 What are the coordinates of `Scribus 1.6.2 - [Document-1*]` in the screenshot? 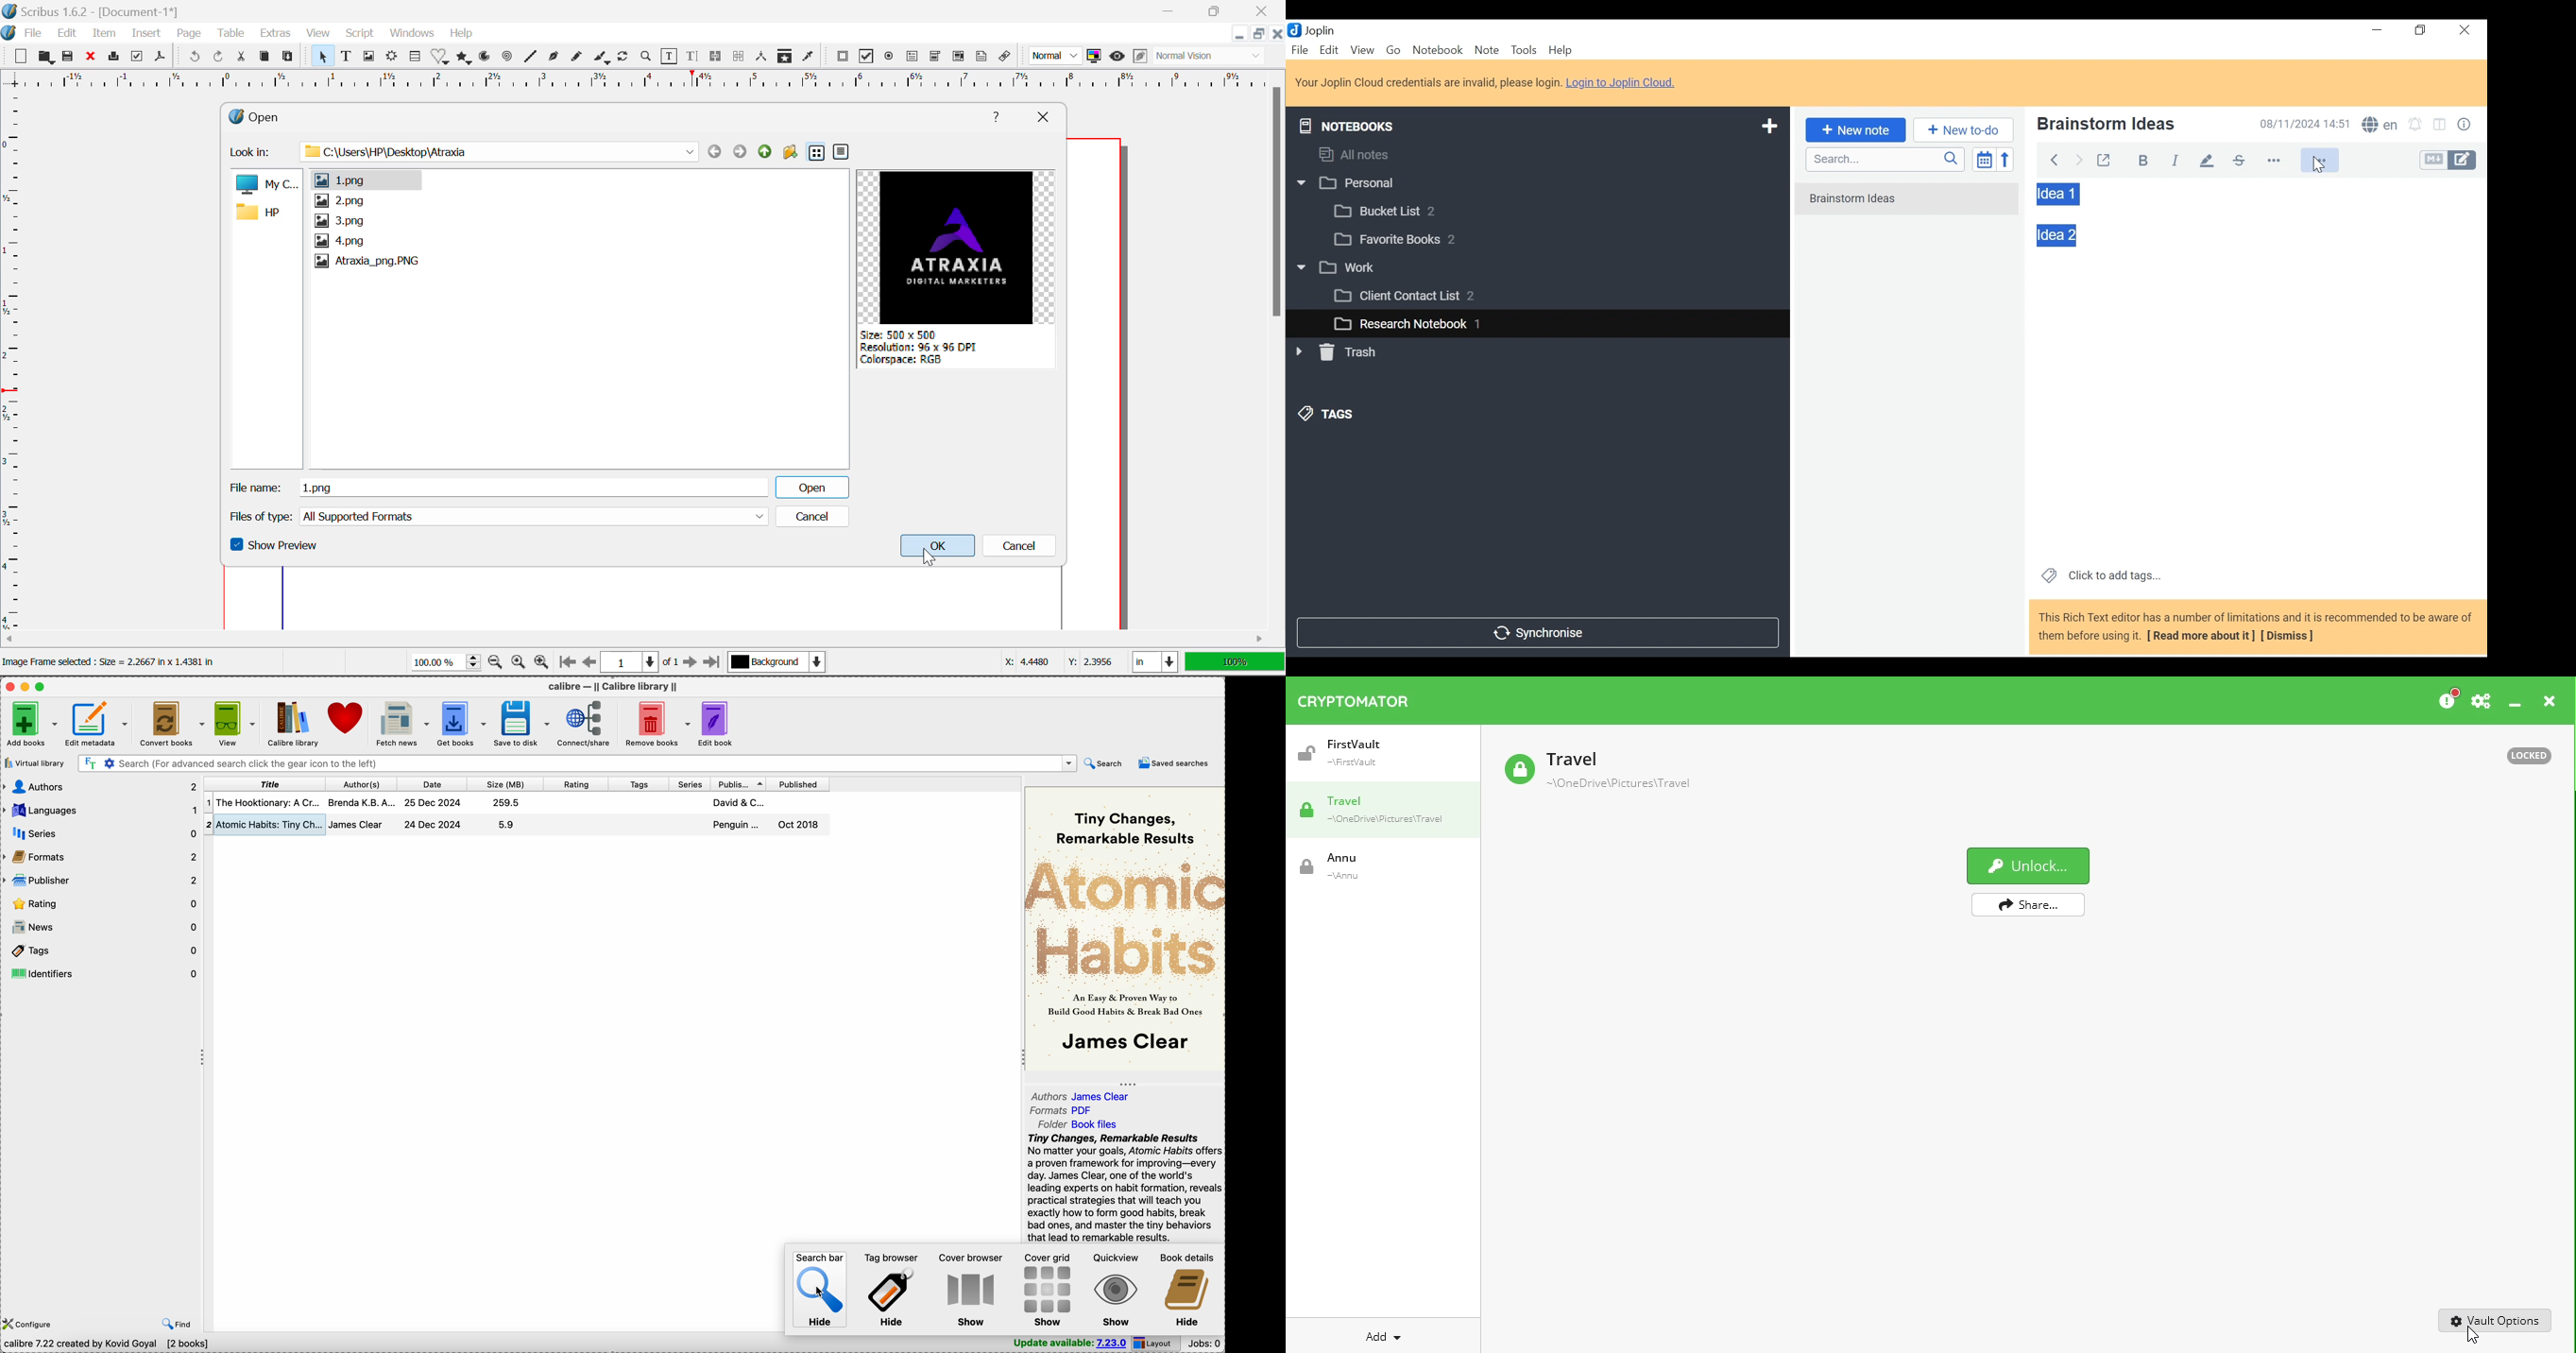 It's located at (96, 12).